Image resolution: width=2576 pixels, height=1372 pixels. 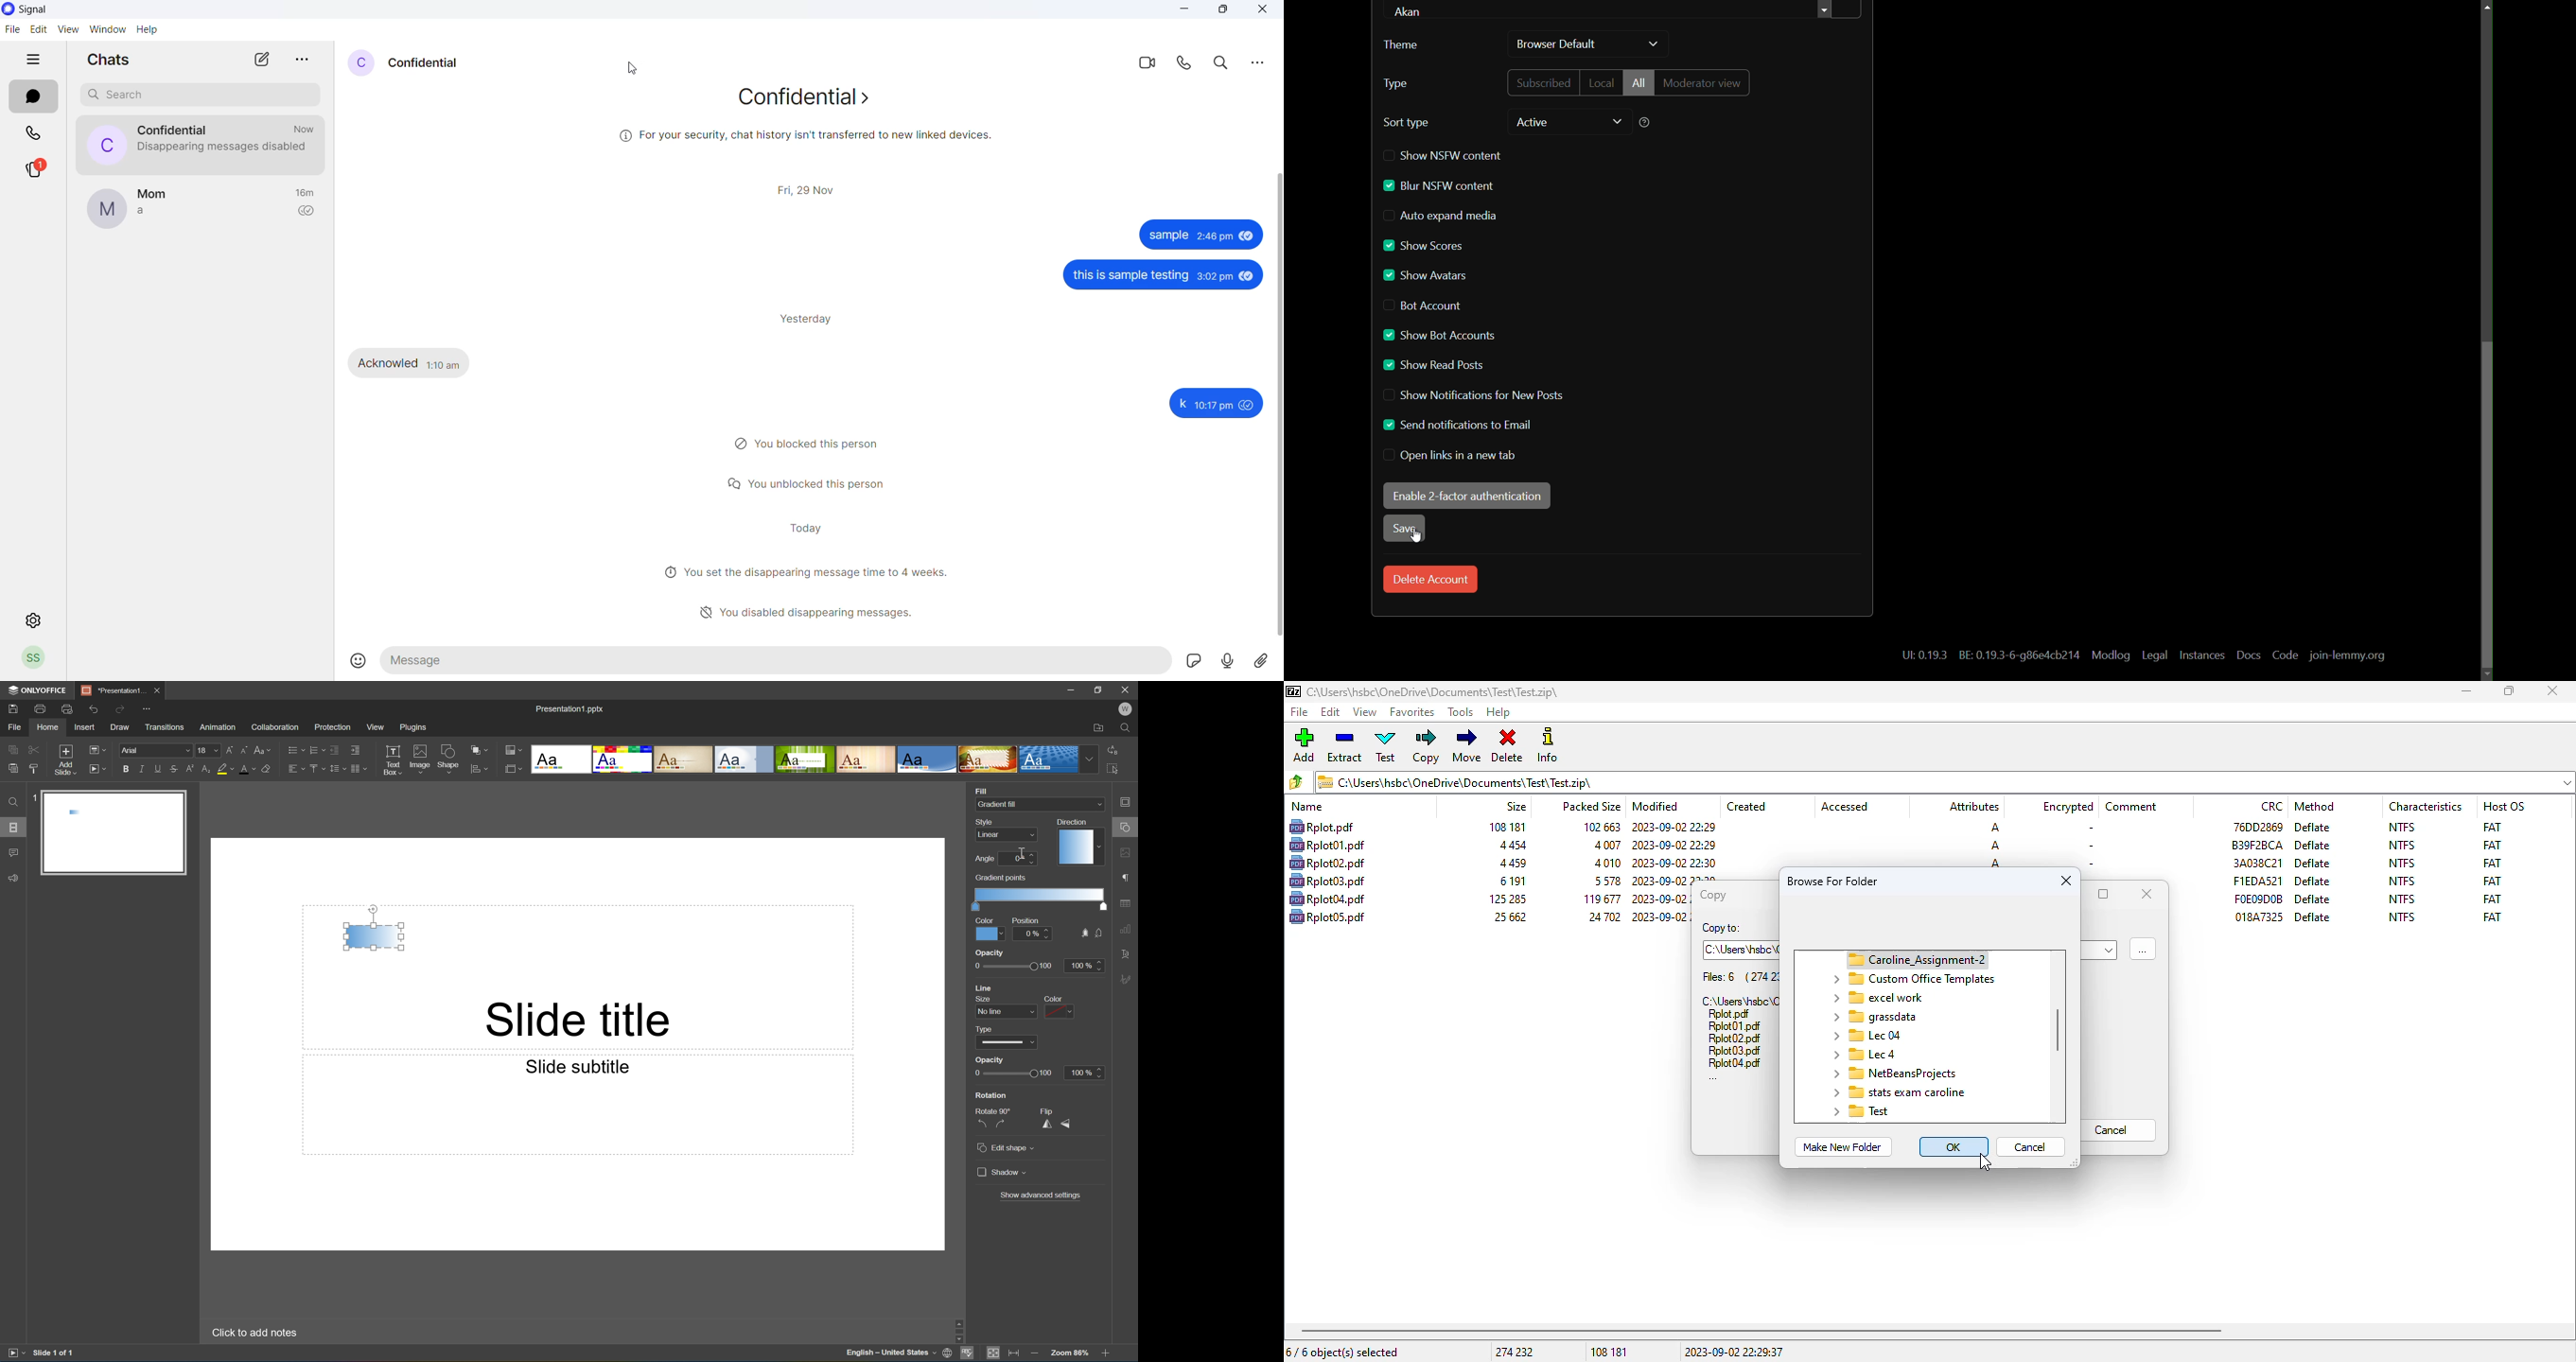 I want to click on , so click(x=359, y=63).